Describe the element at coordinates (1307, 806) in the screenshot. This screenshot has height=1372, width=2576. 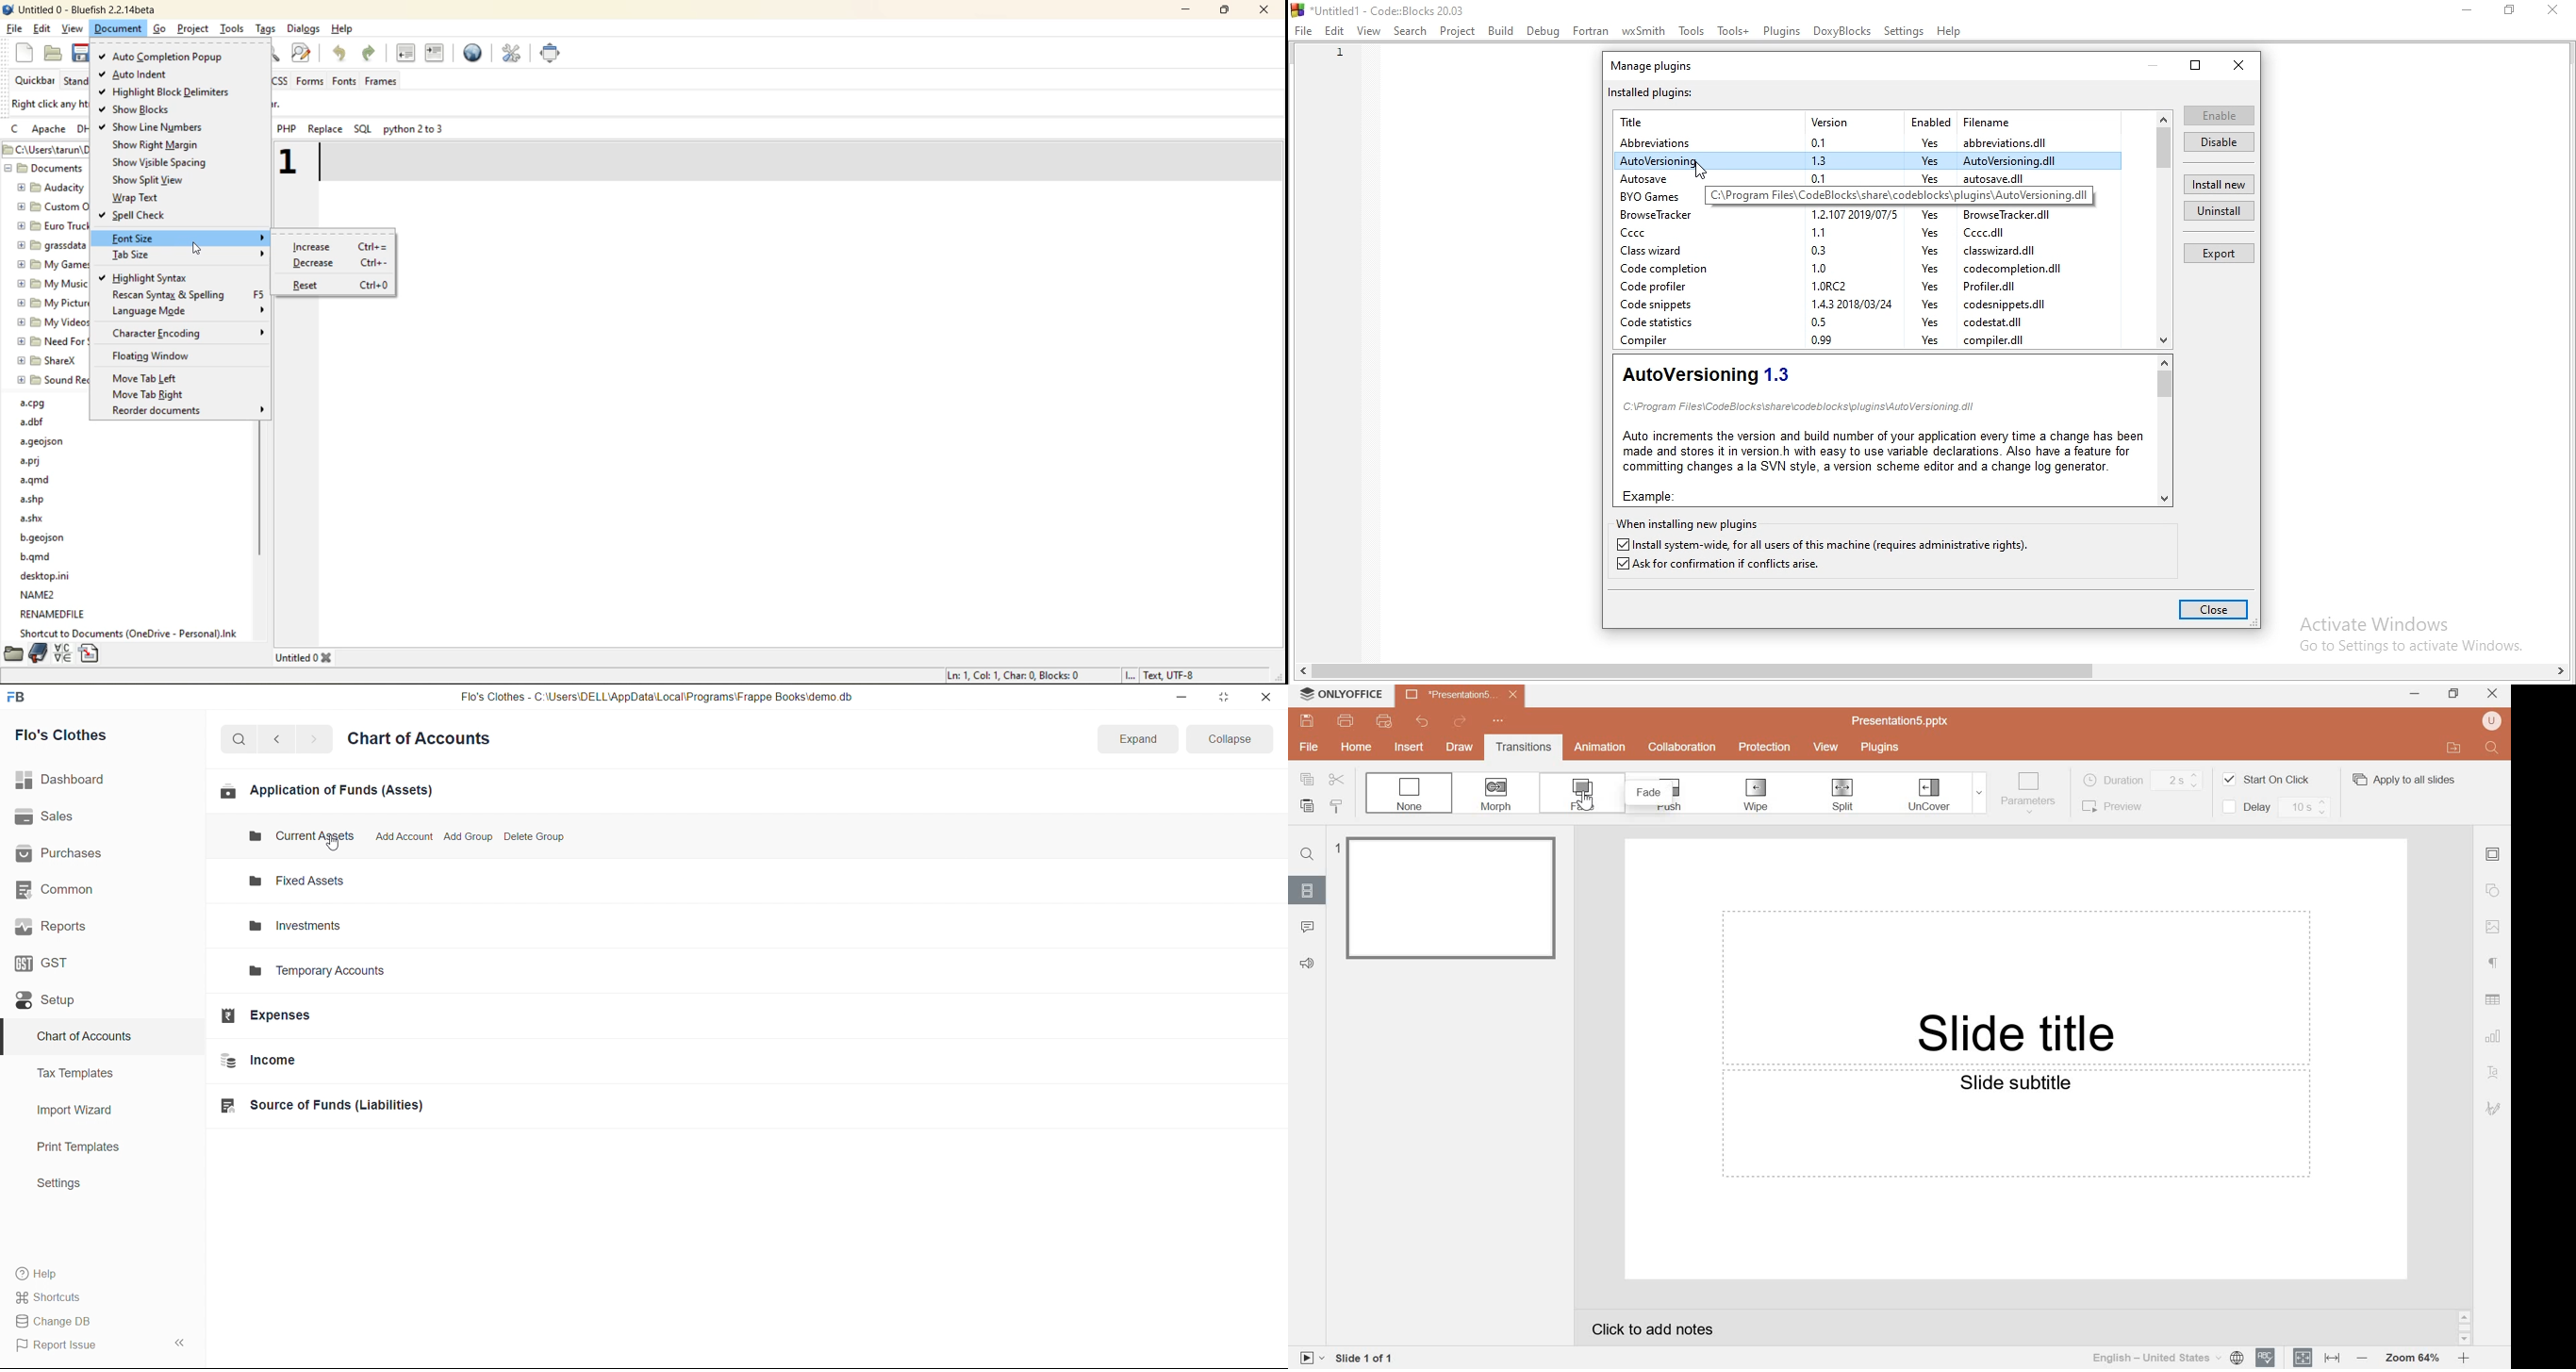
I see `paste` at that location.